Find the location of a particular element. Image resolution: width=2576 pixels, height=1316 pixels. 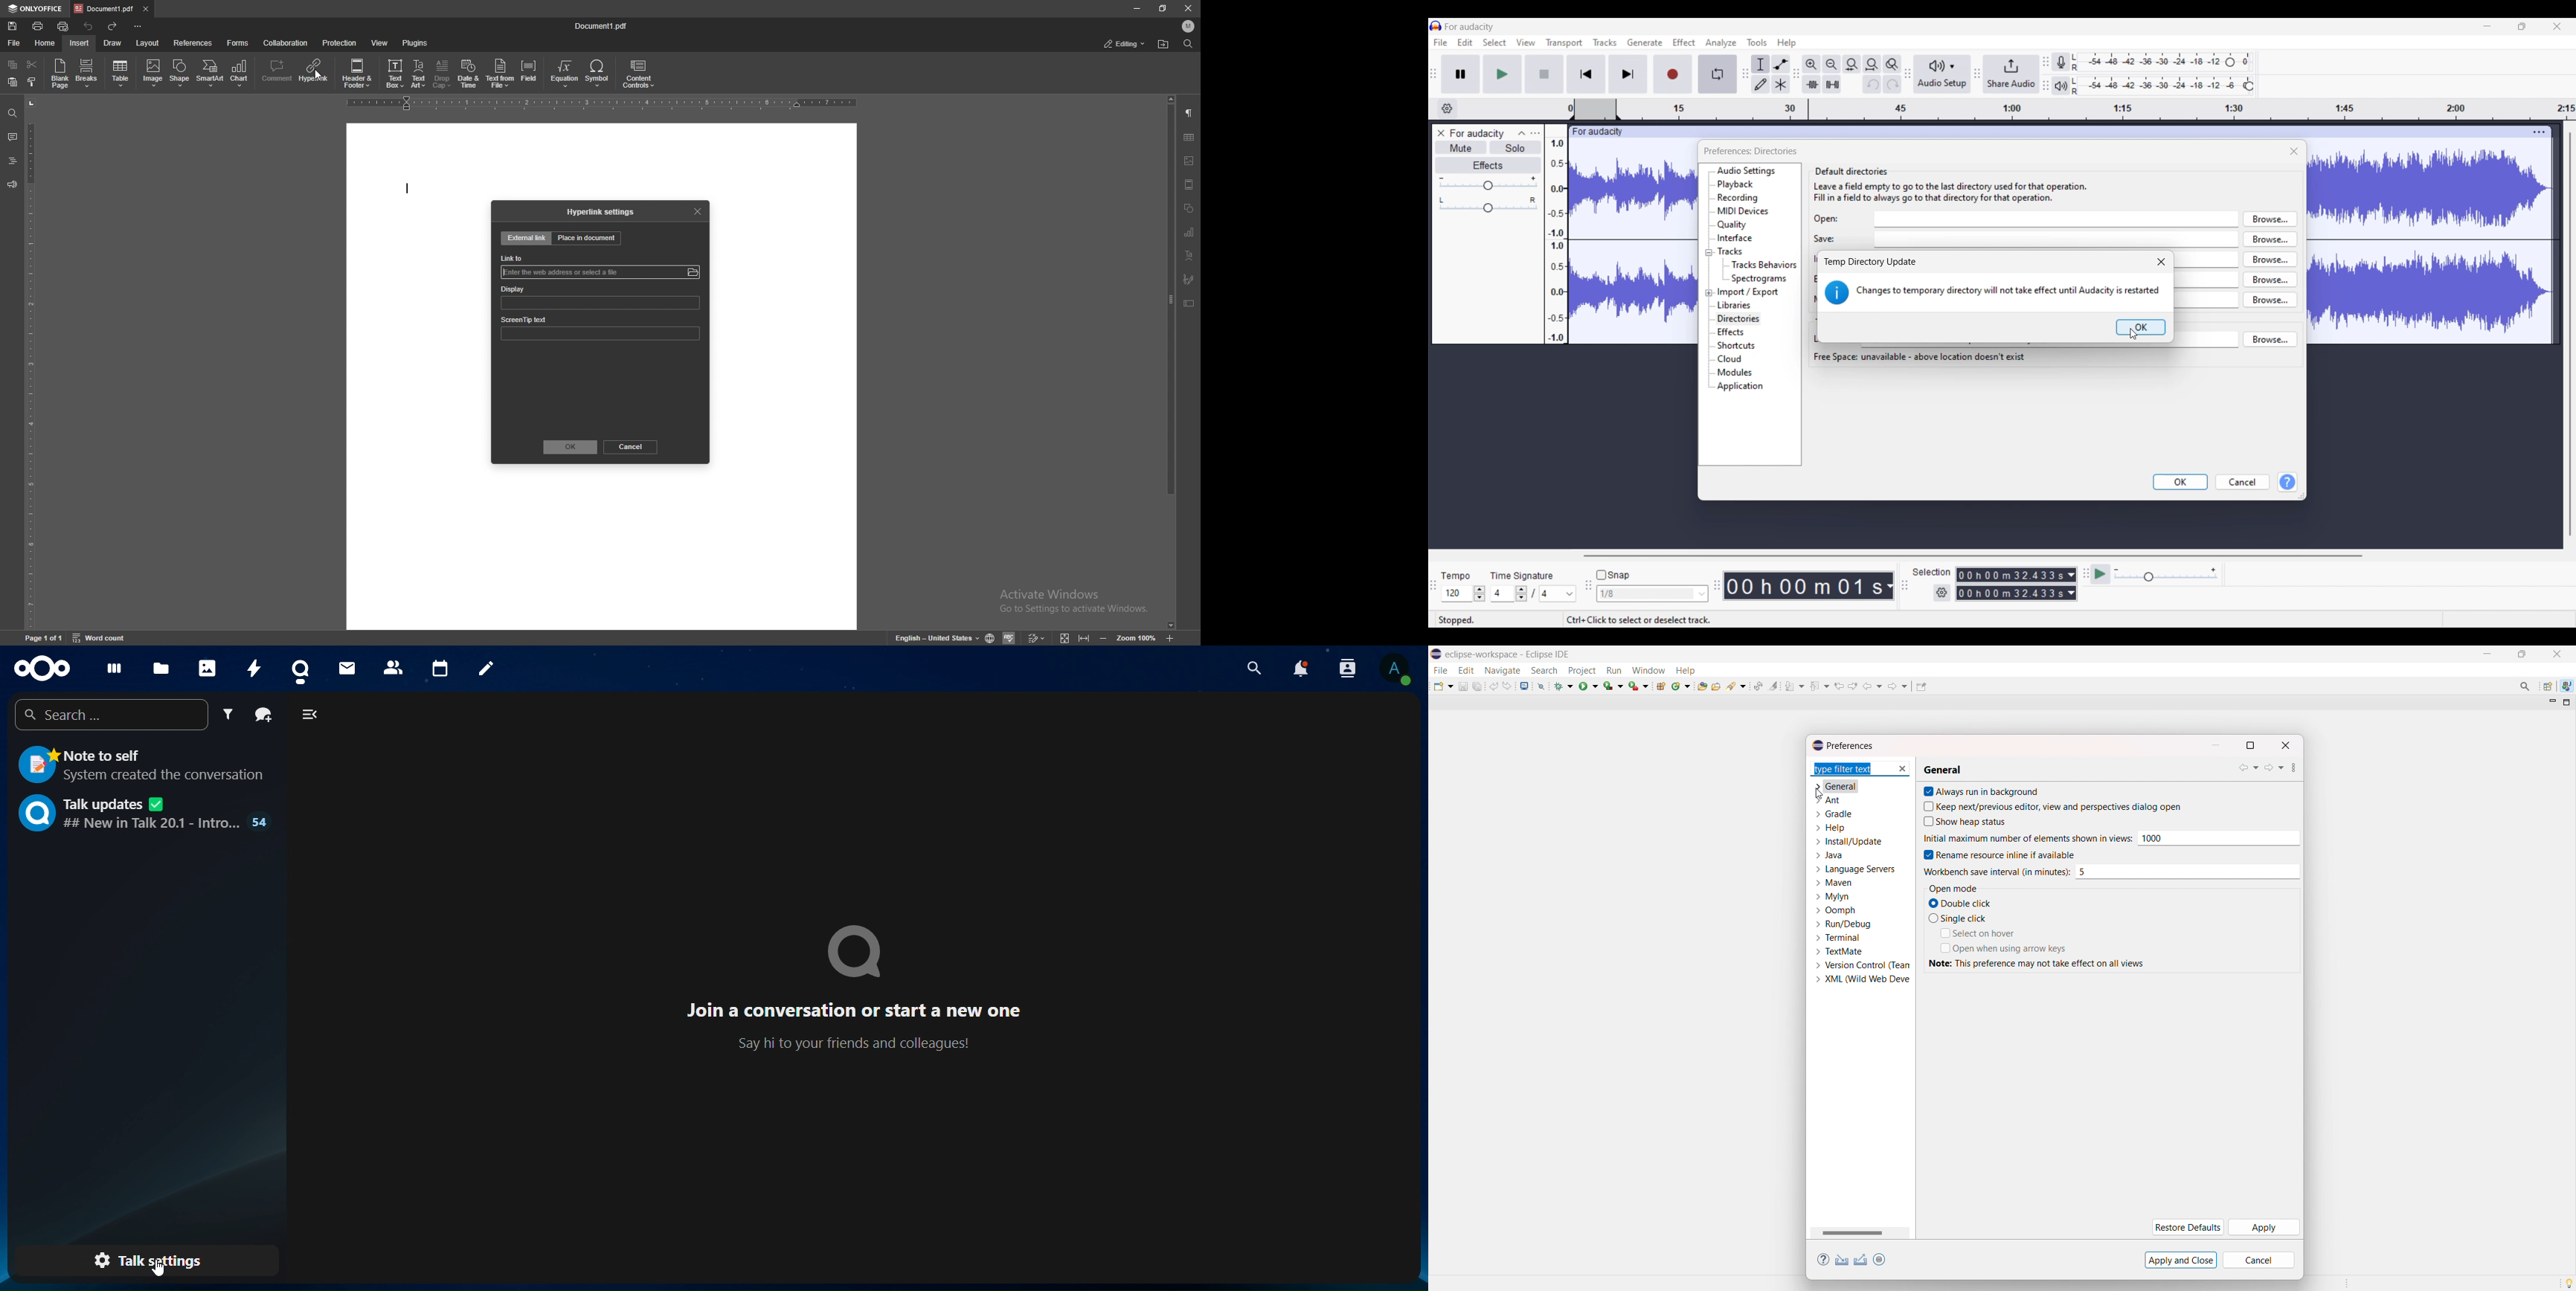

calendar is located at coordinates (439, 666).